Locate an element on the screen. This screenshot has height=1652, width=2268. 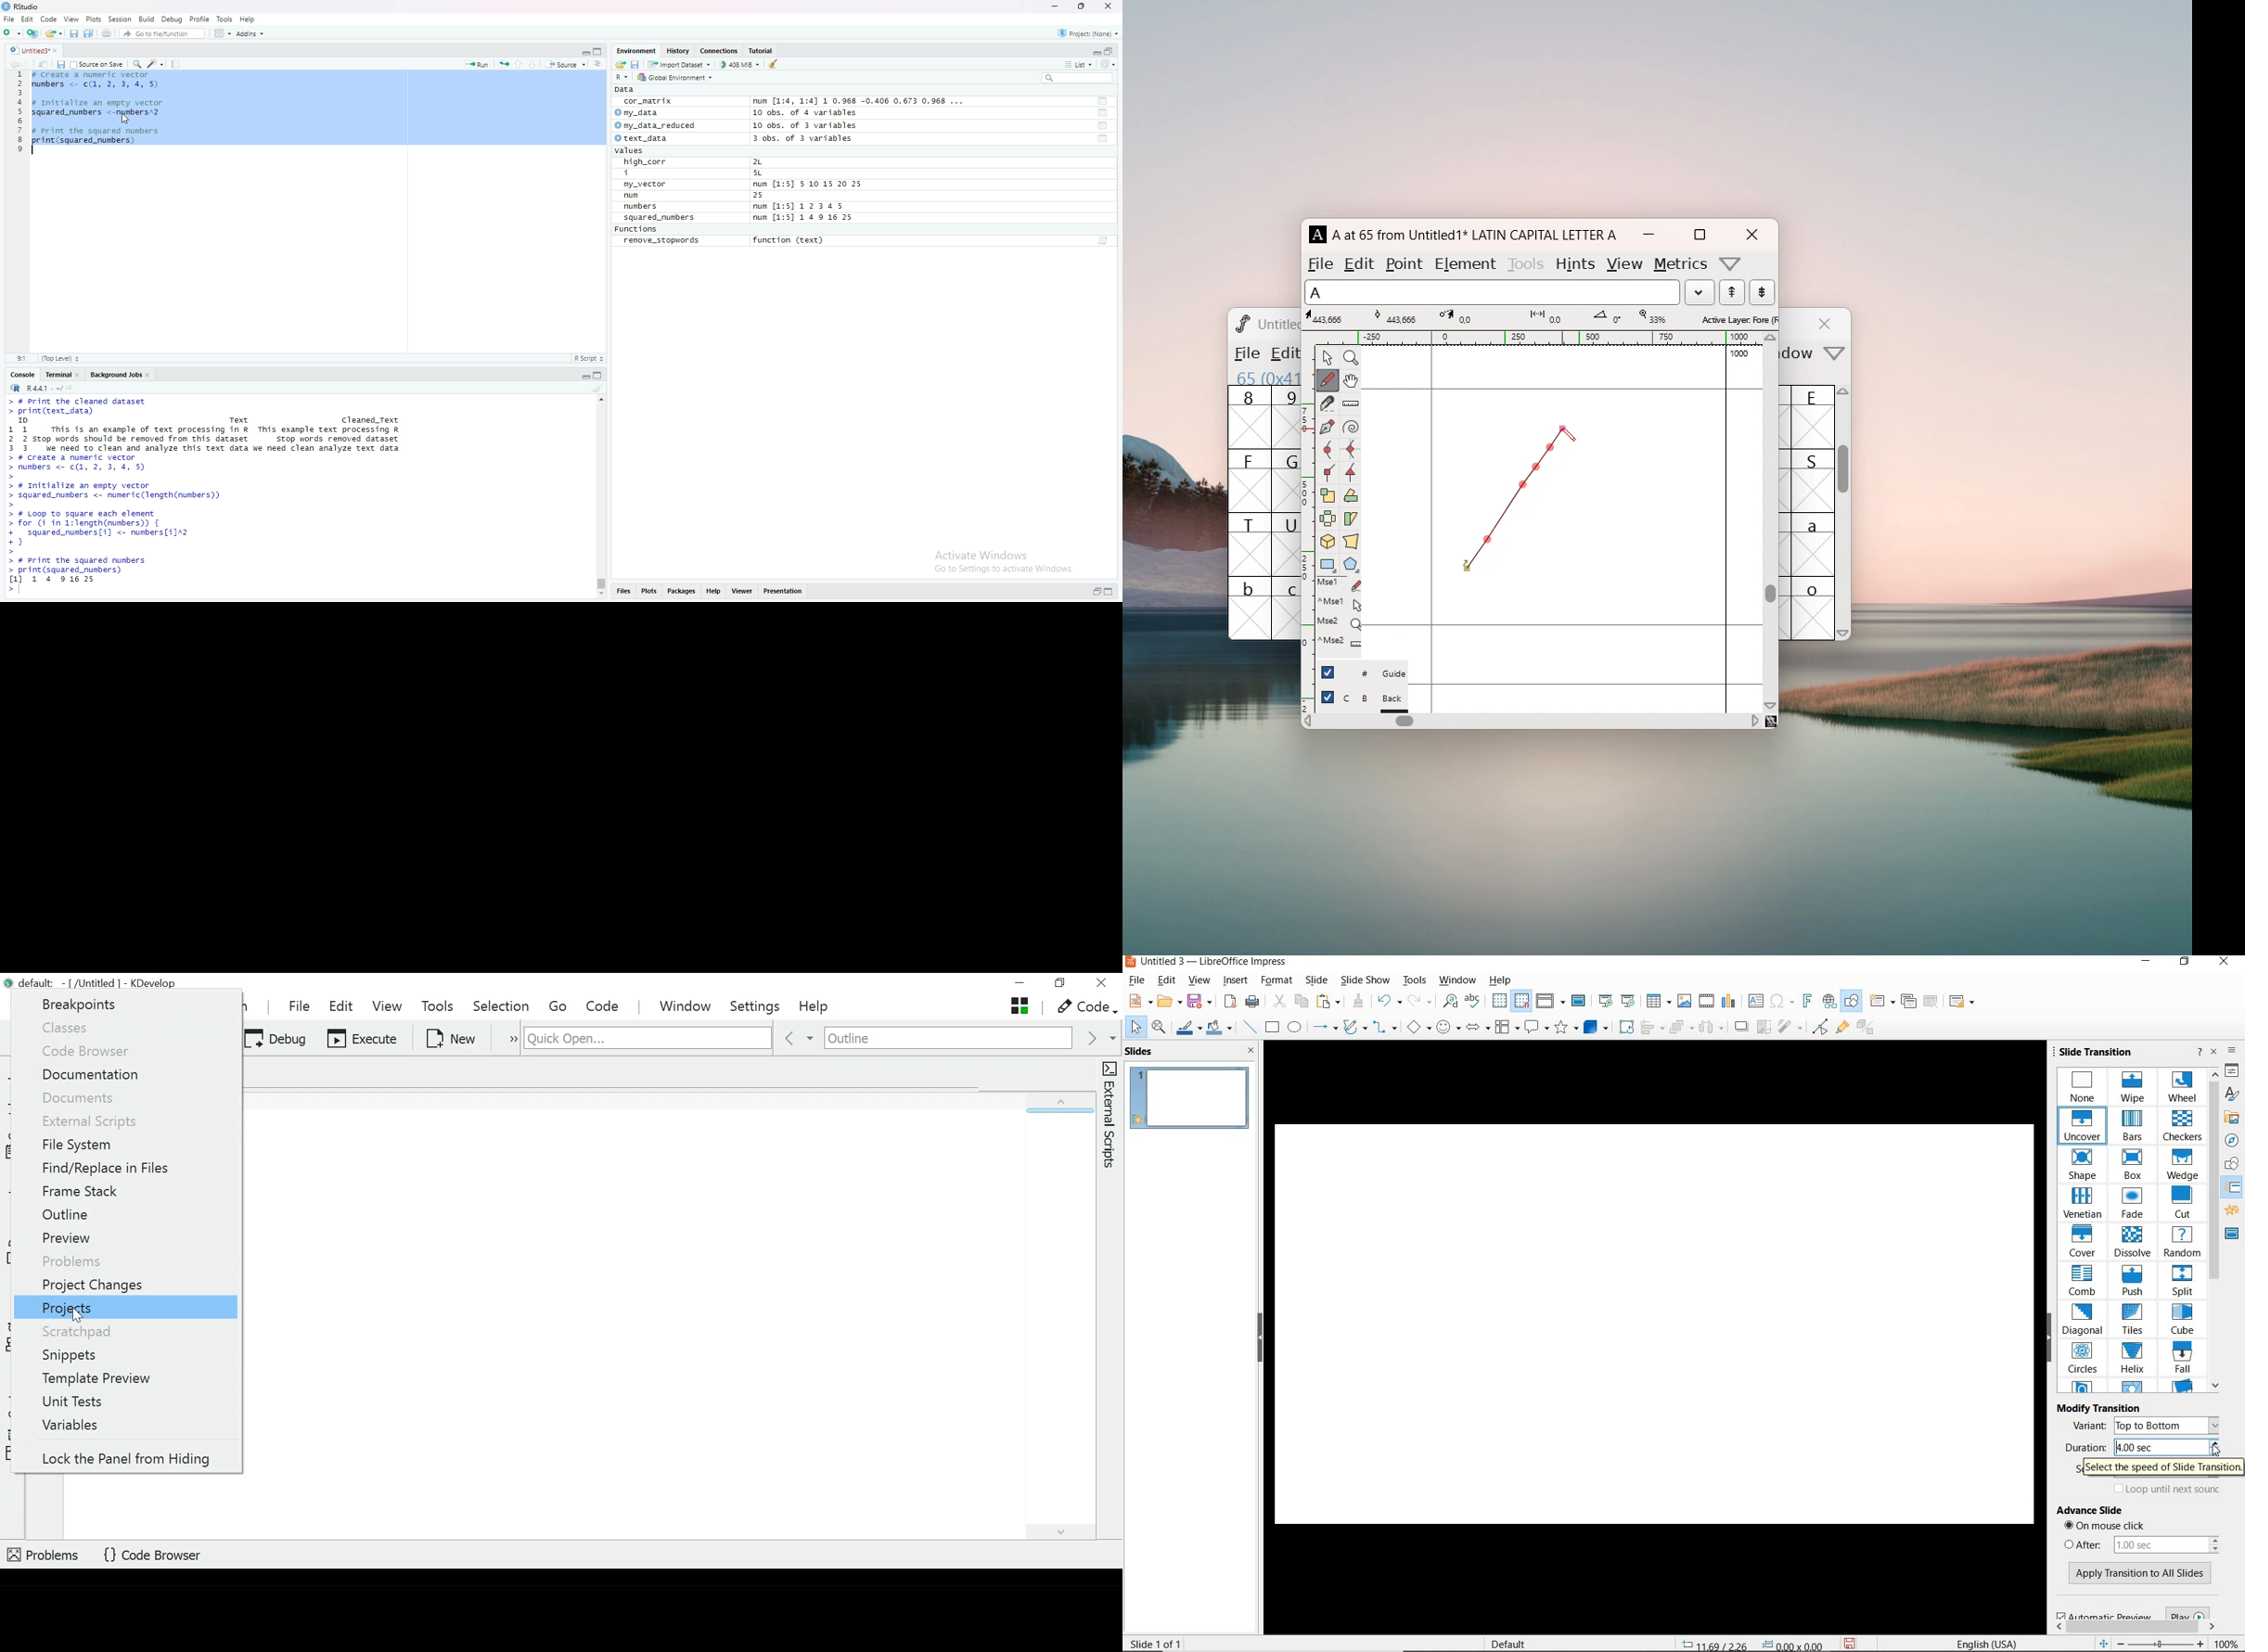
animations is located at coordinates (2232, 1211).